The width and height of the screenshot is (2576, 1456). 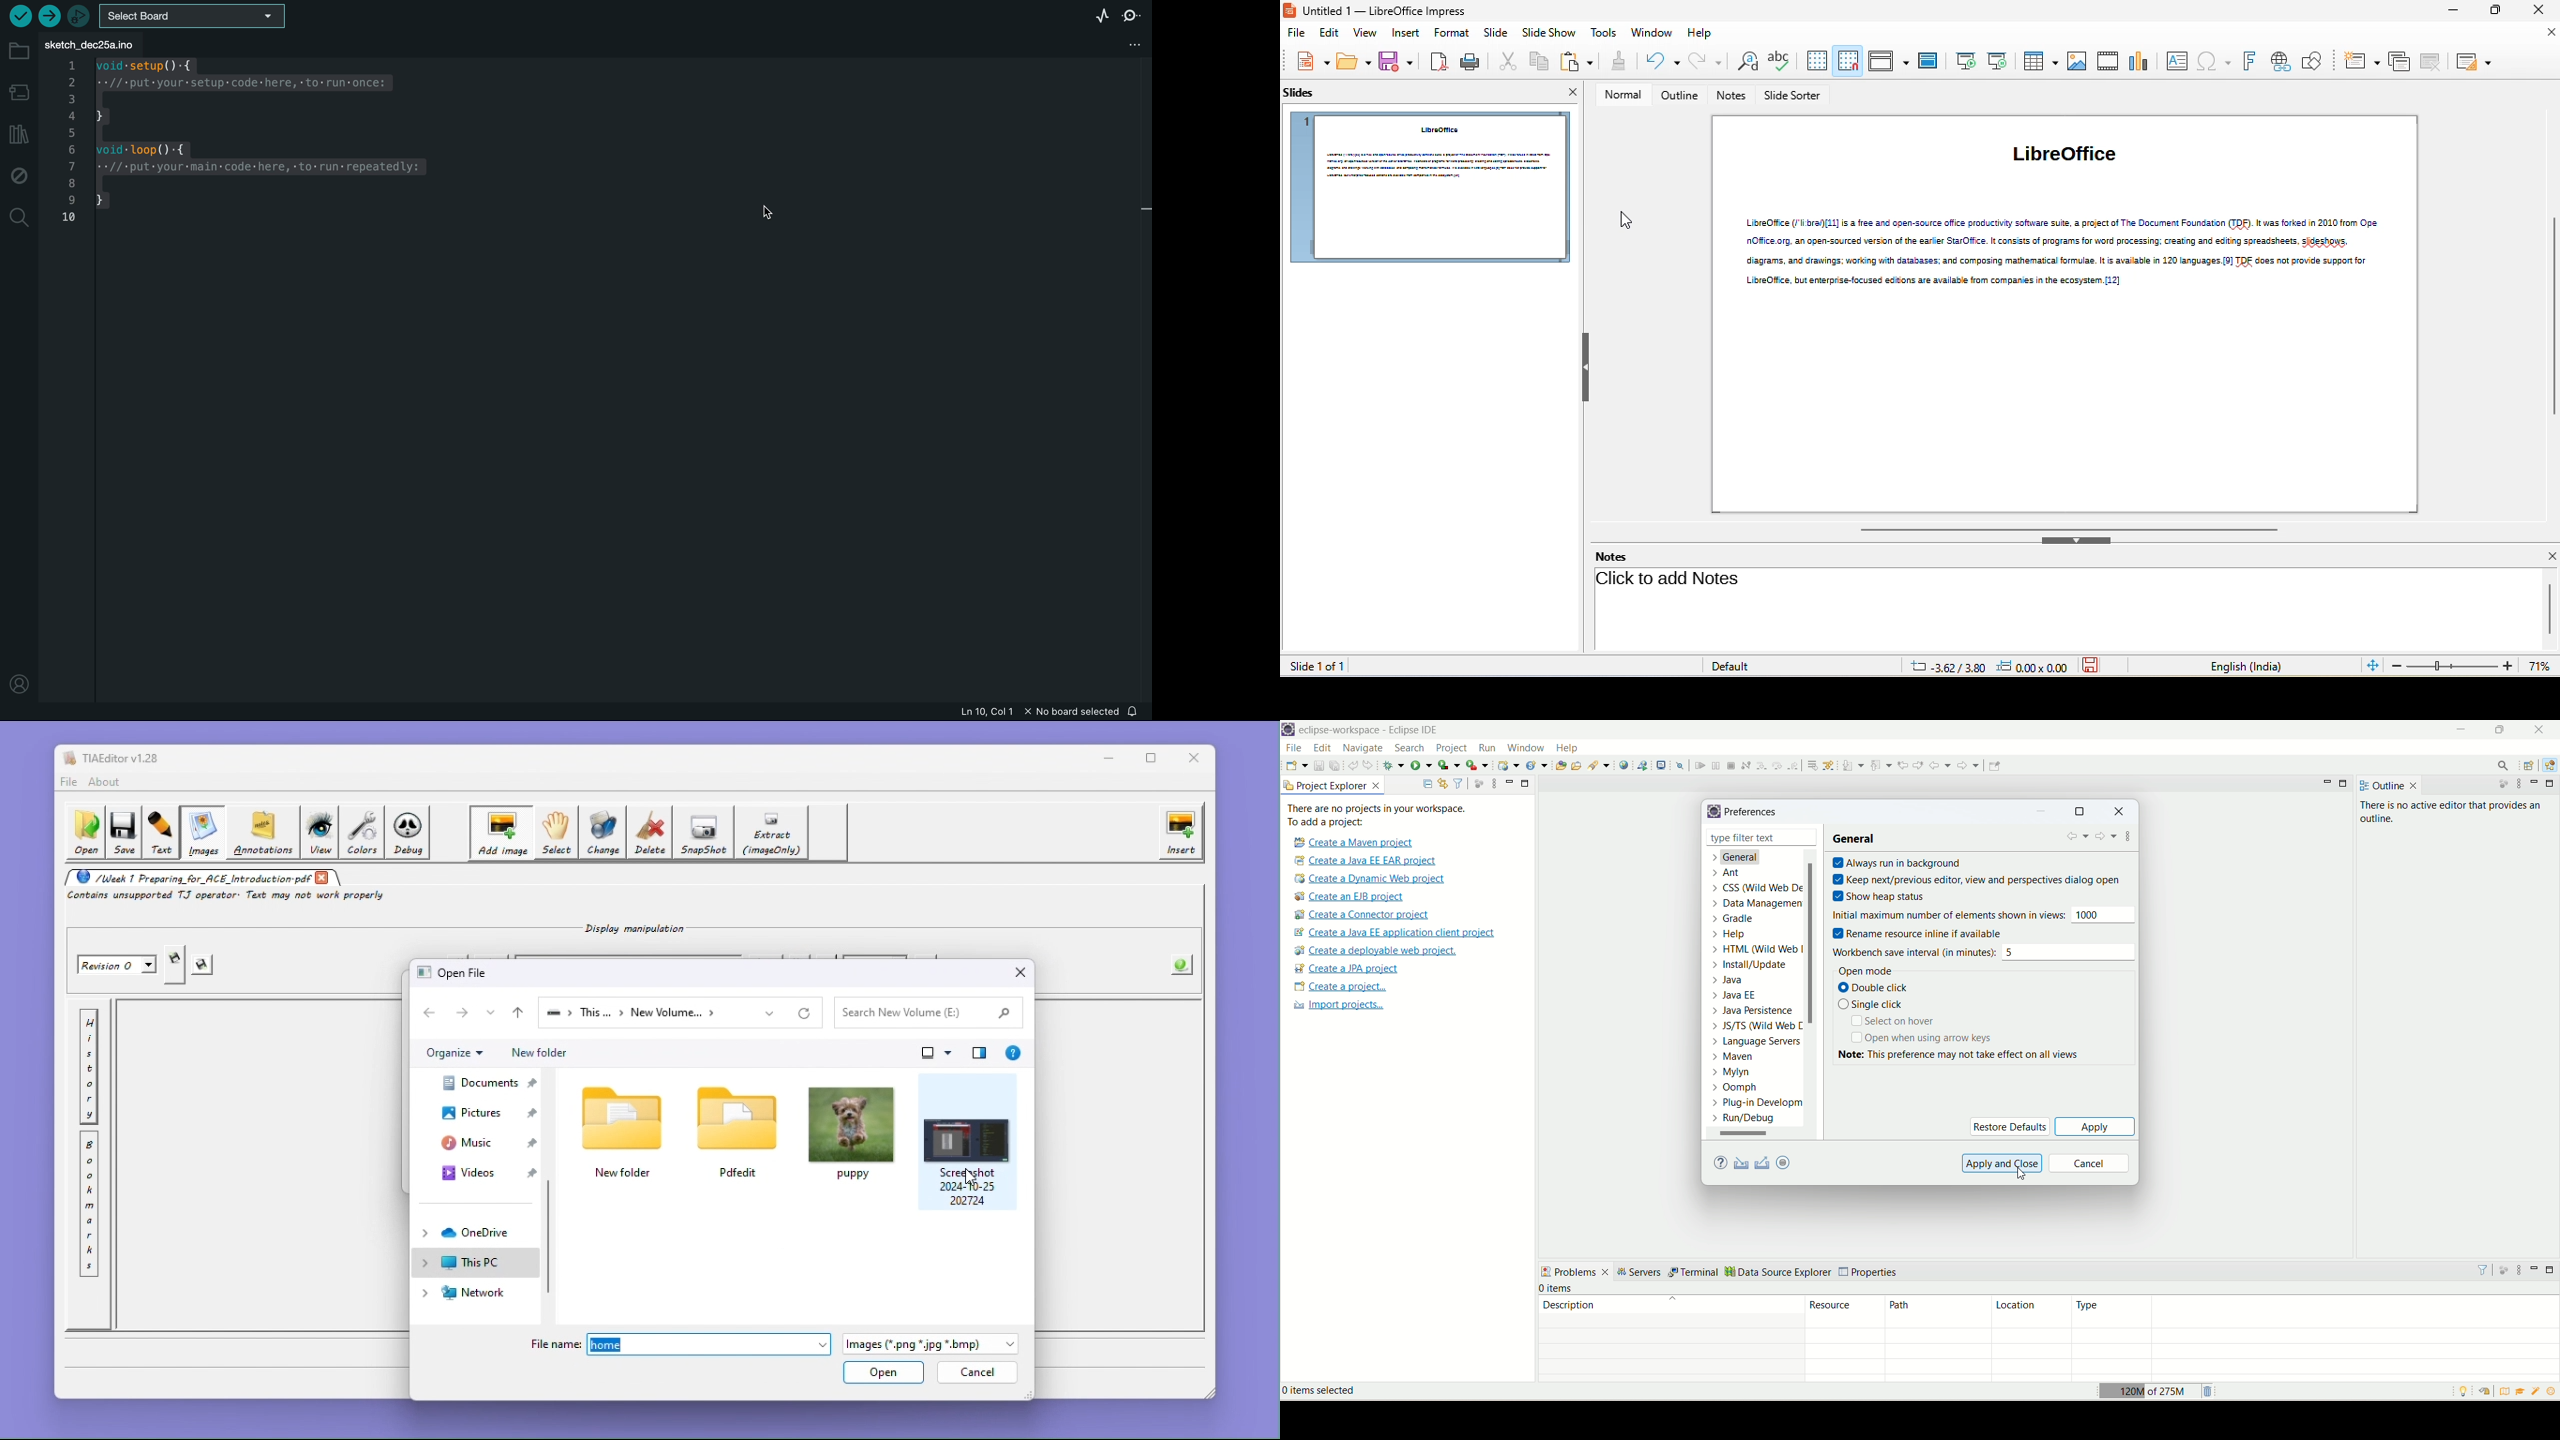 I want to click on create a EJB project, so click(x=1358, y=897).